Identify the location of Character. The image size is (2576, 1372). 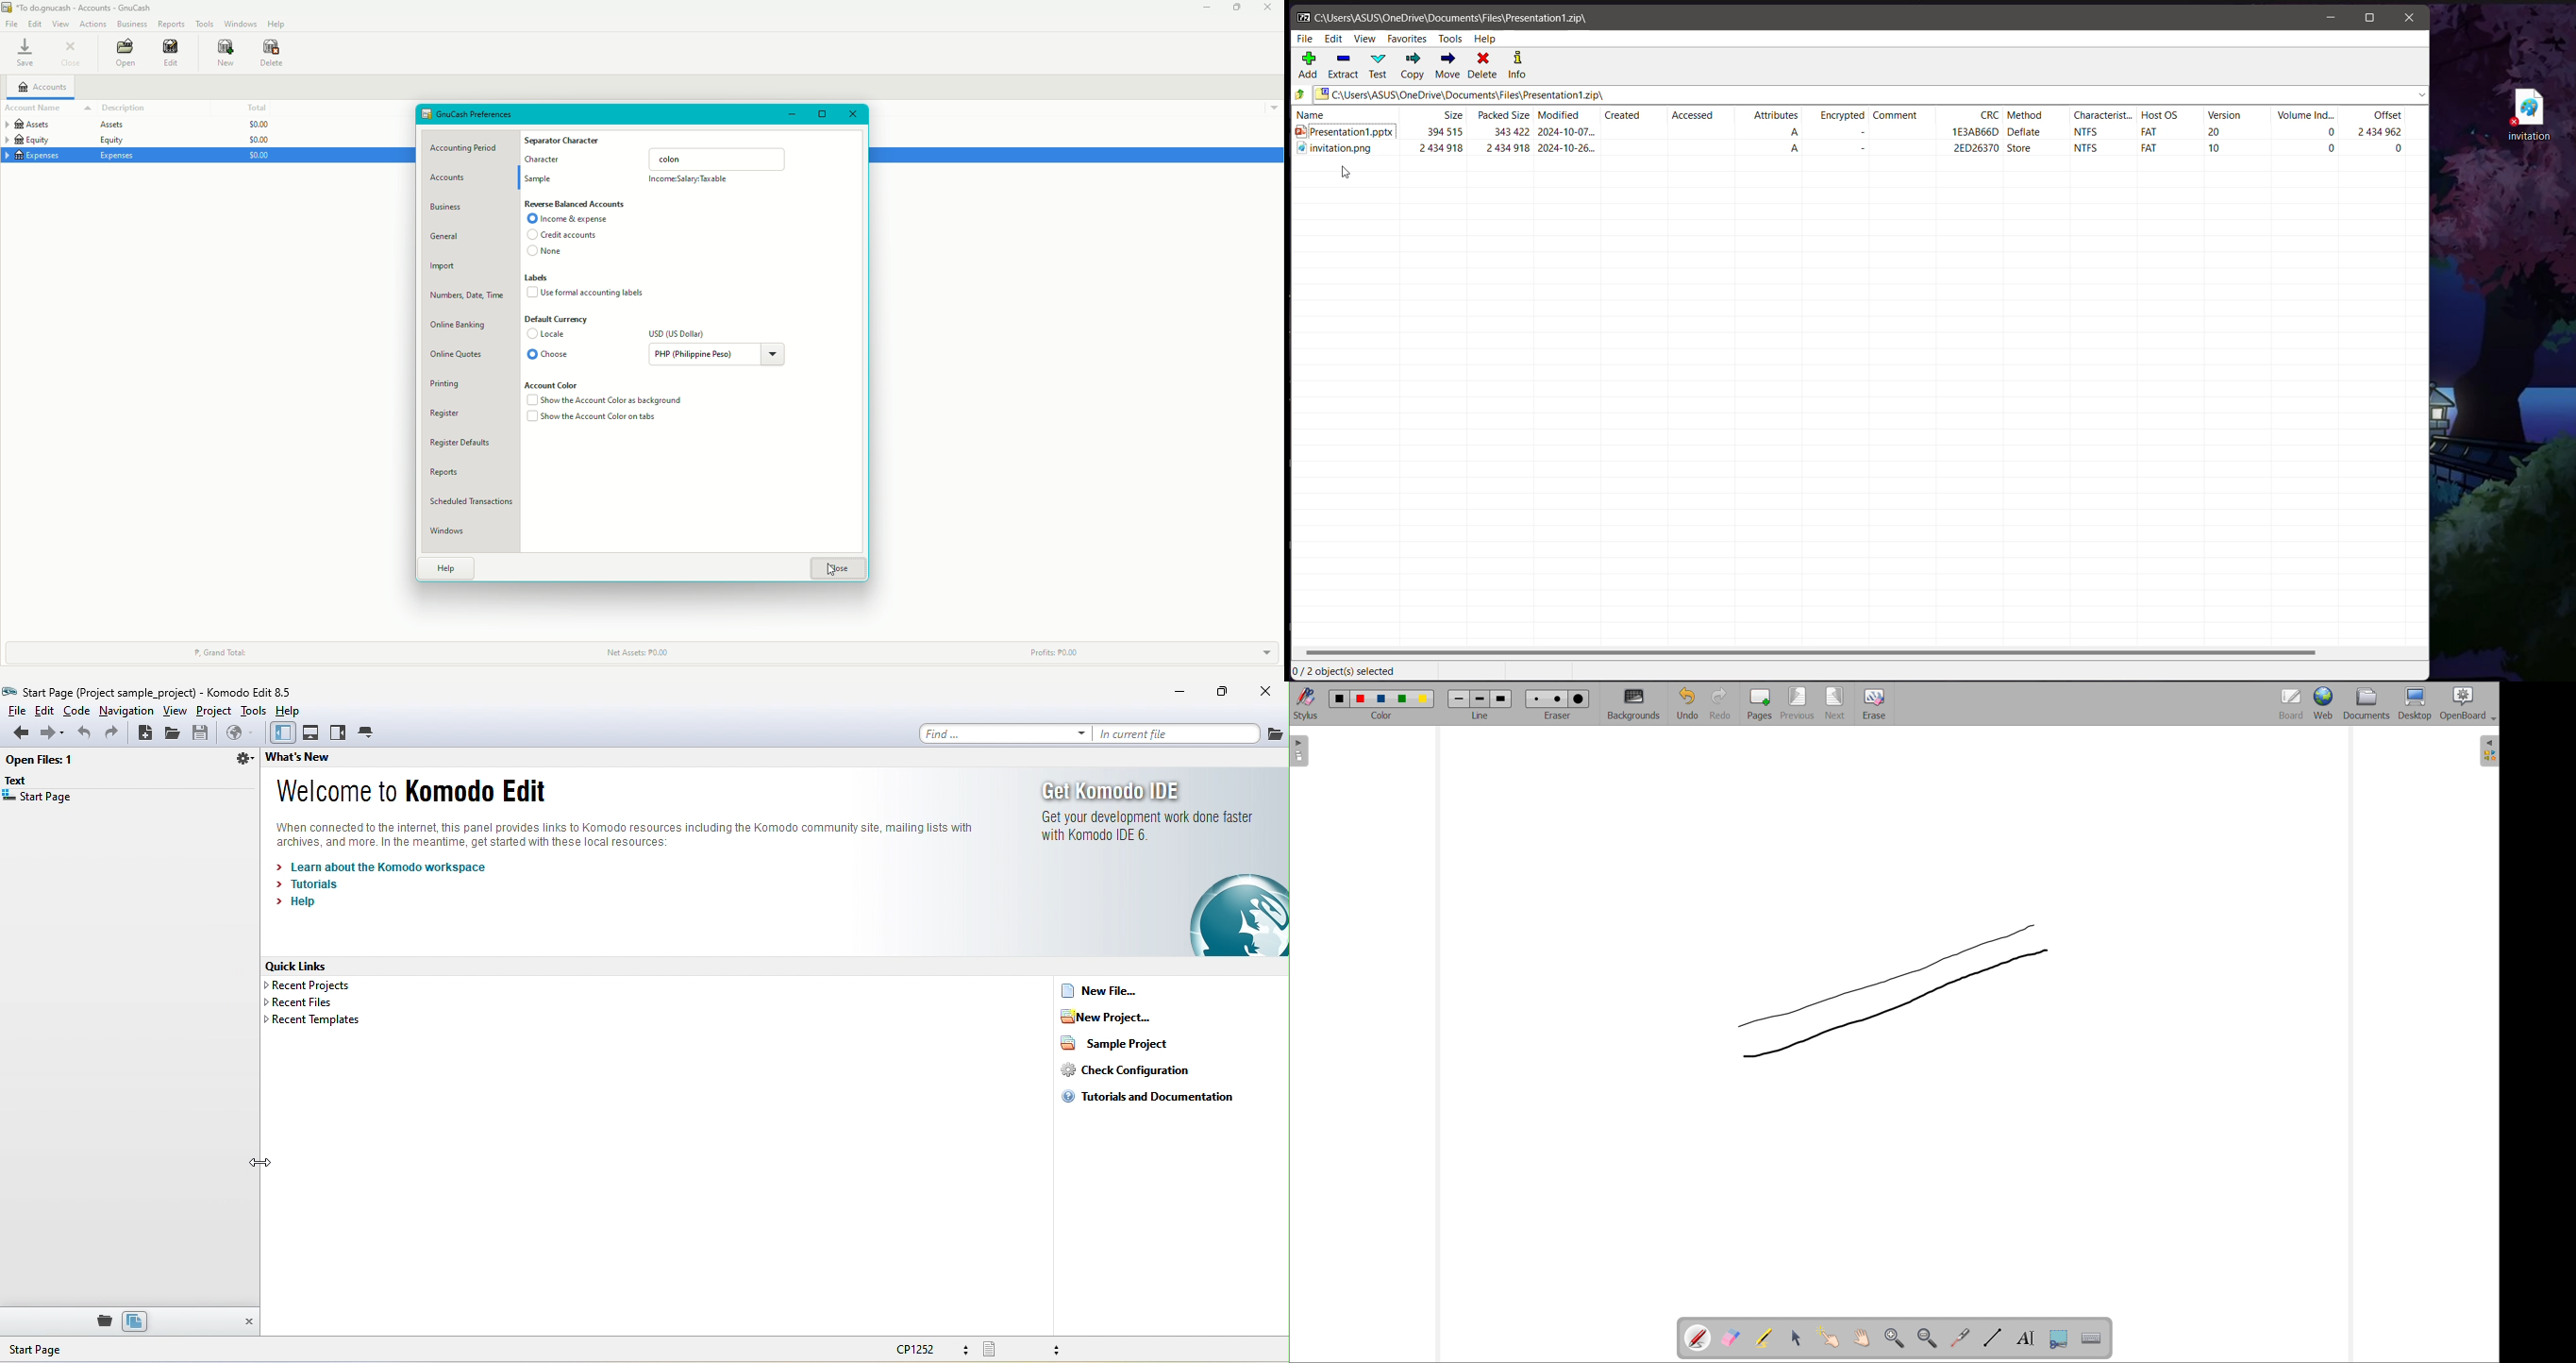
(544, 163).